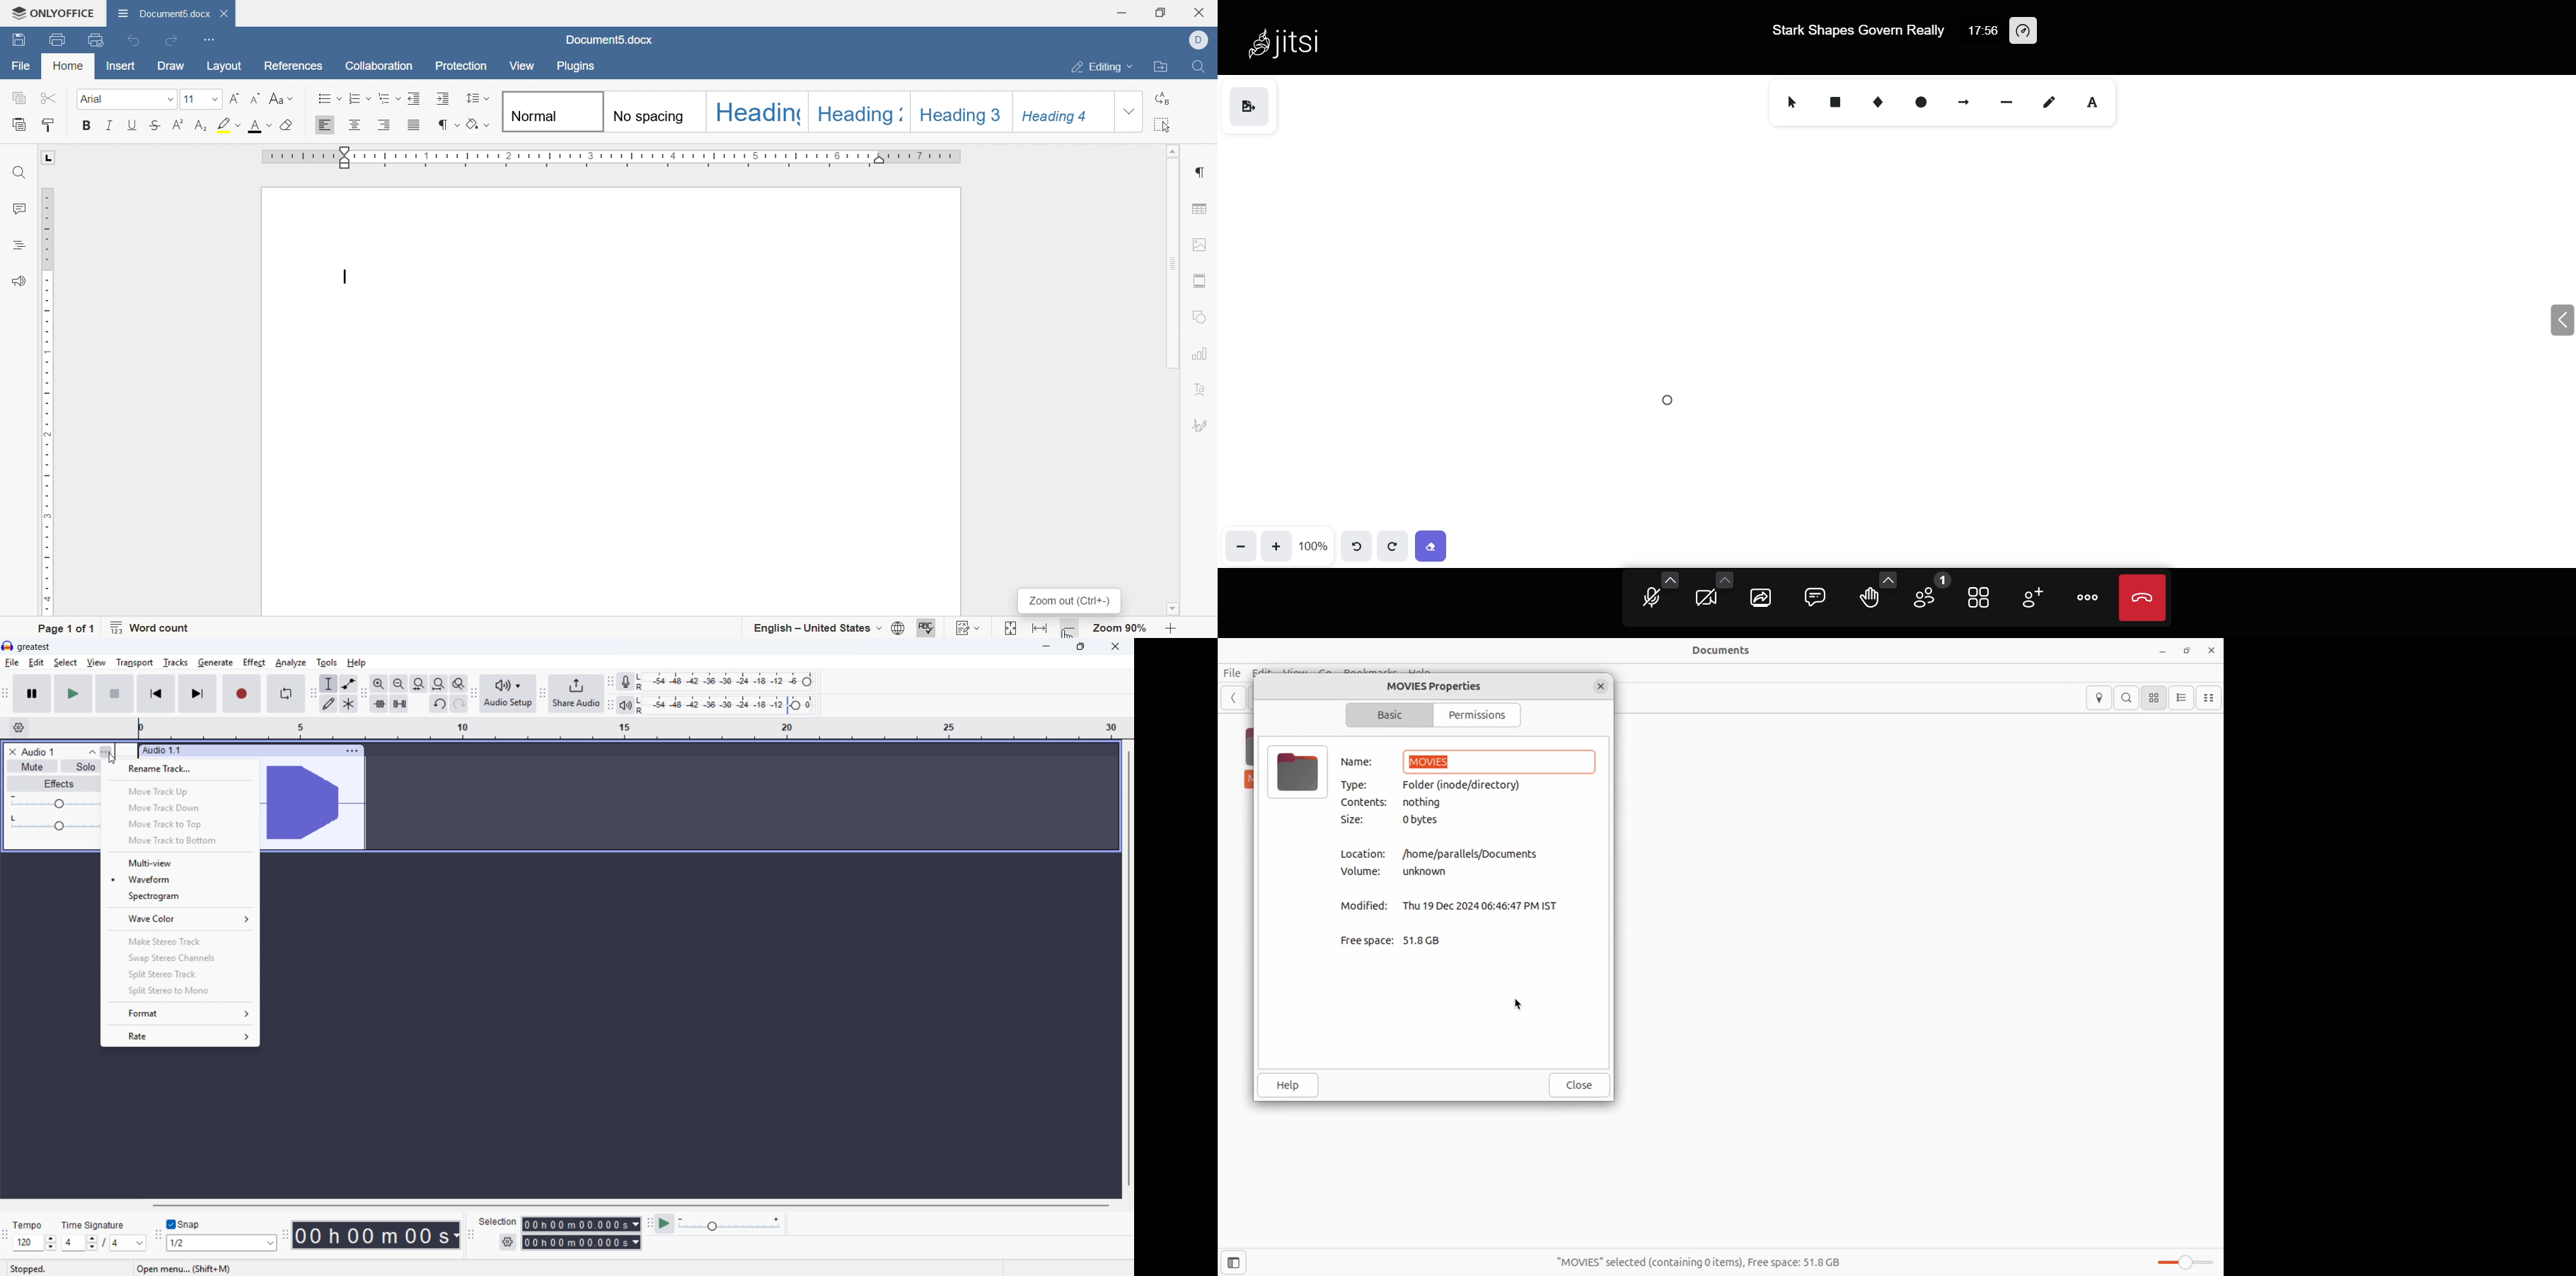 This screenshot has width=2576, height=1288. Describe the element at coordinates (79, 766) in the screenshot. I see `solo` at that location.